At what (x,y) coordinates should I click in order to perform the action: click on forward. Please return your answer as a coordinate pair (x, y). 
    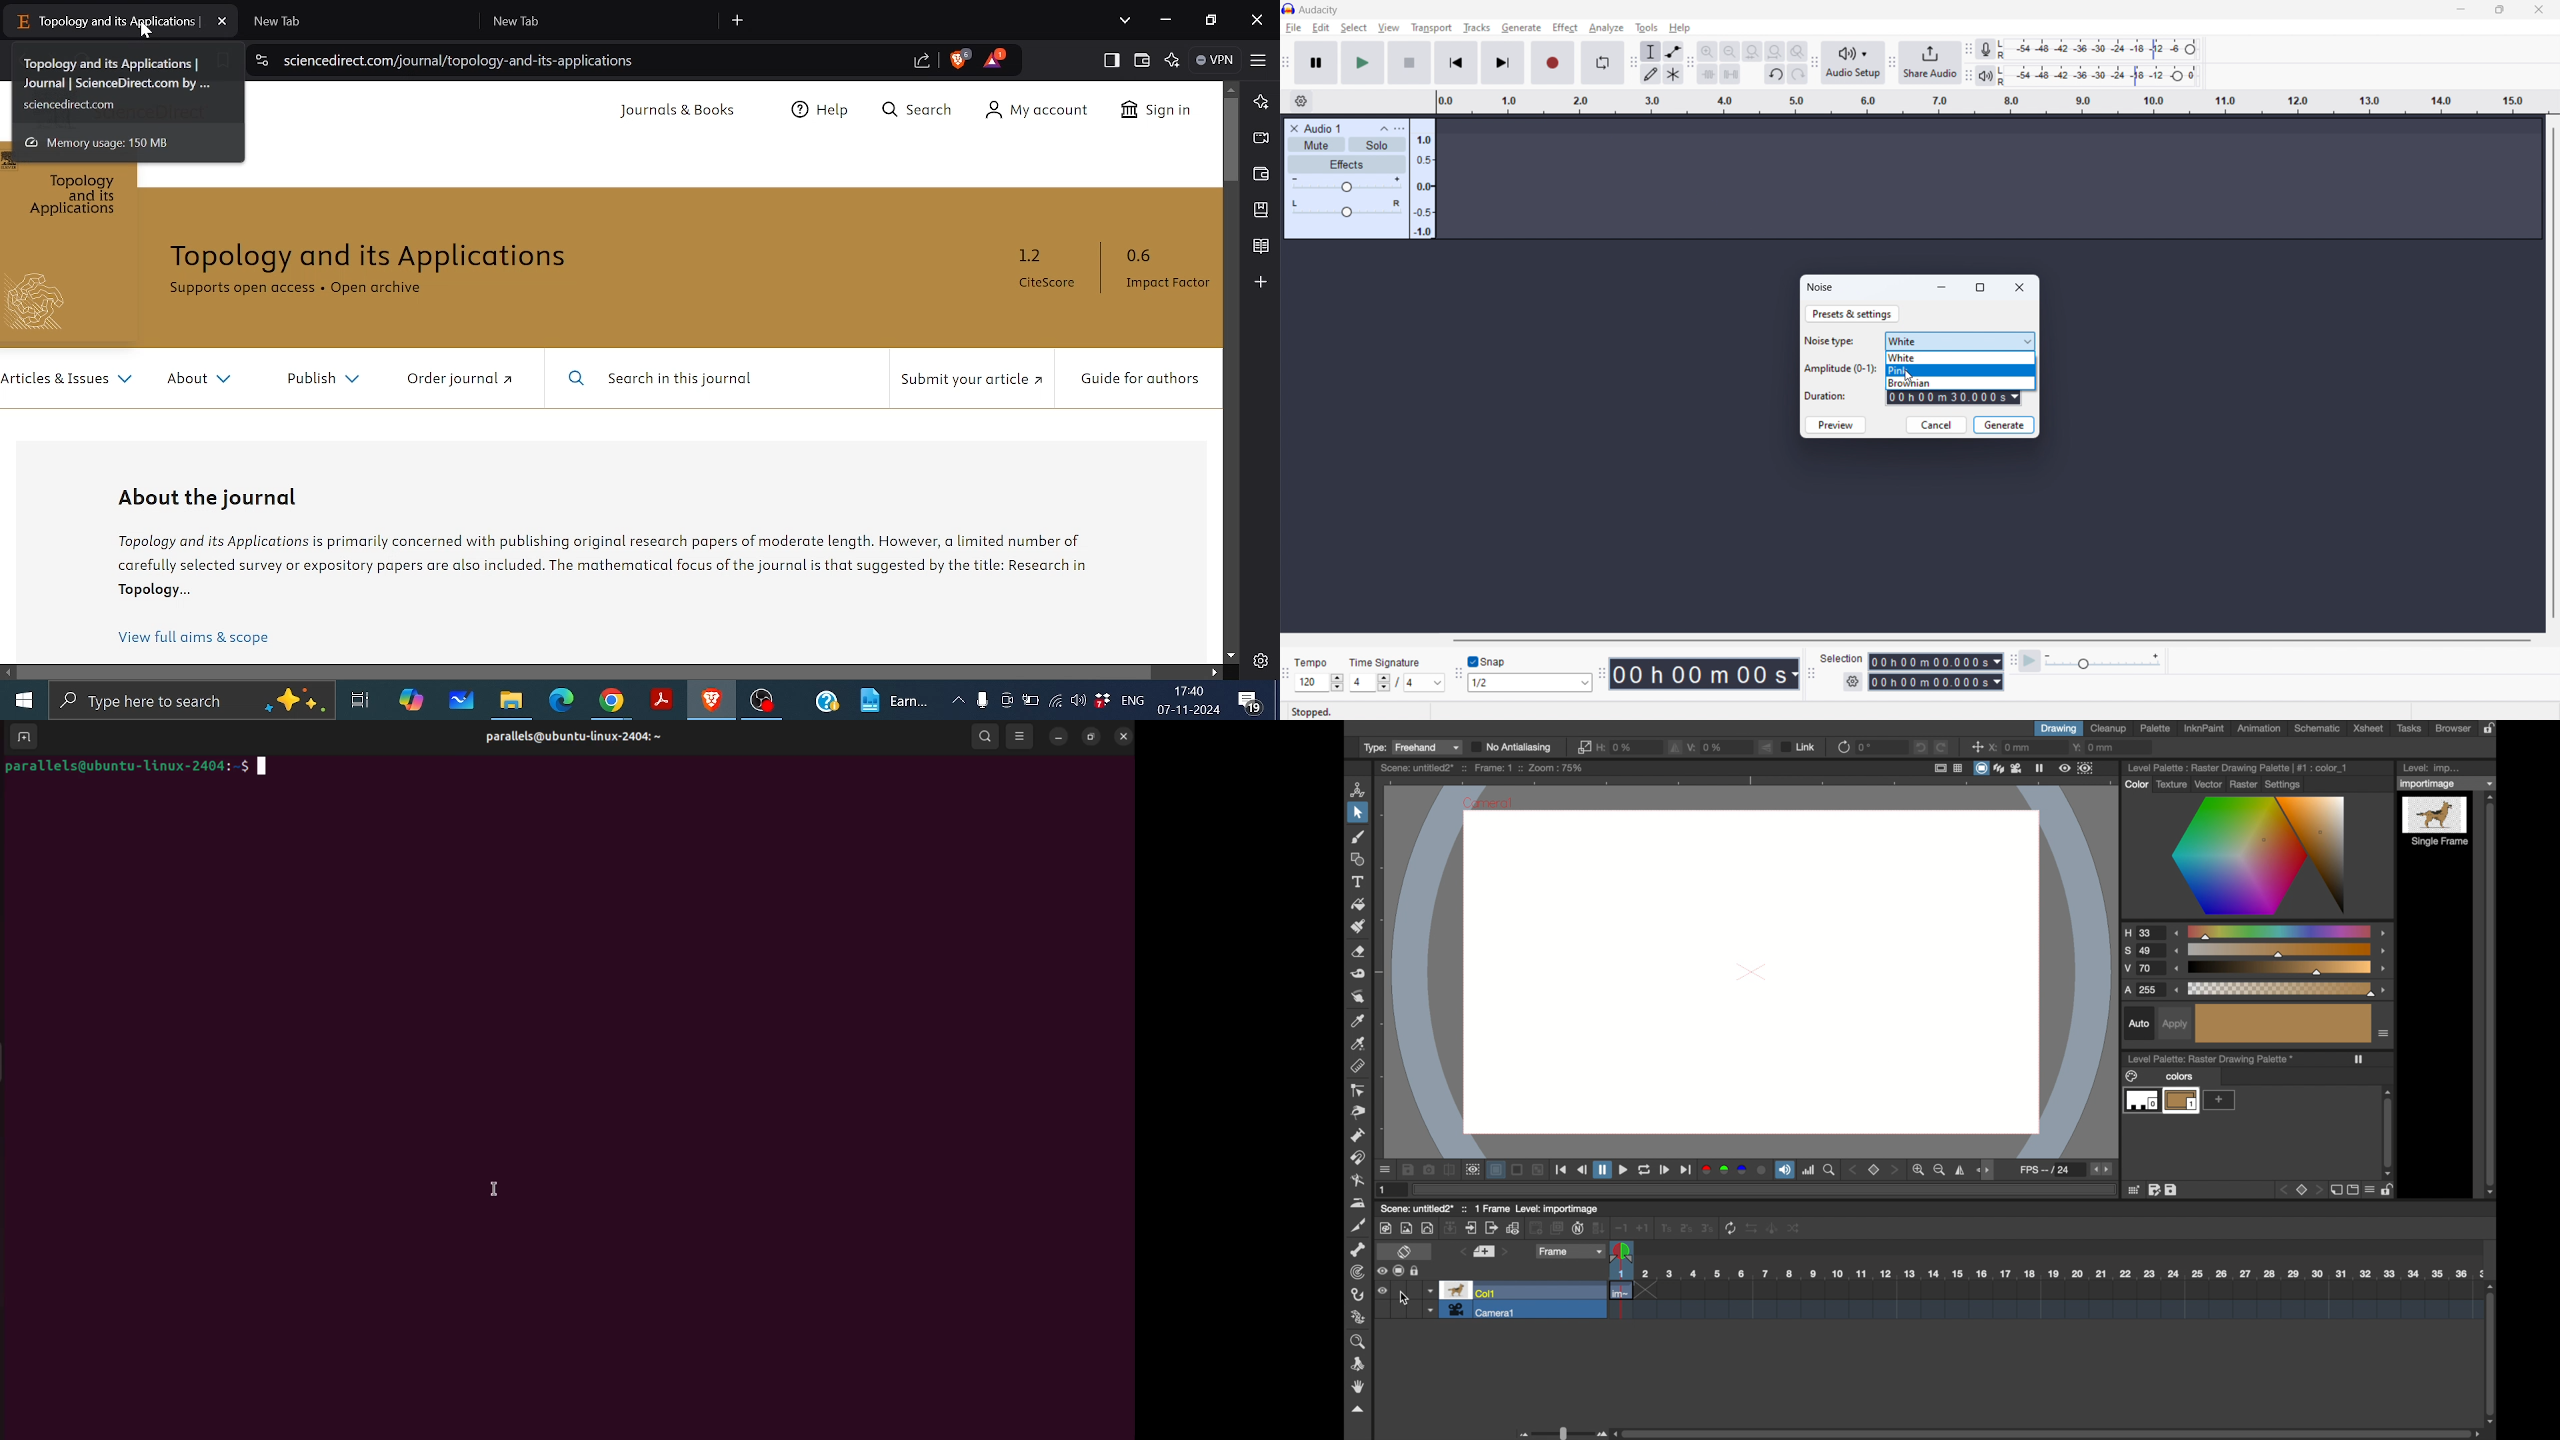
    Looking at the image, I should click on (1491, 1228).